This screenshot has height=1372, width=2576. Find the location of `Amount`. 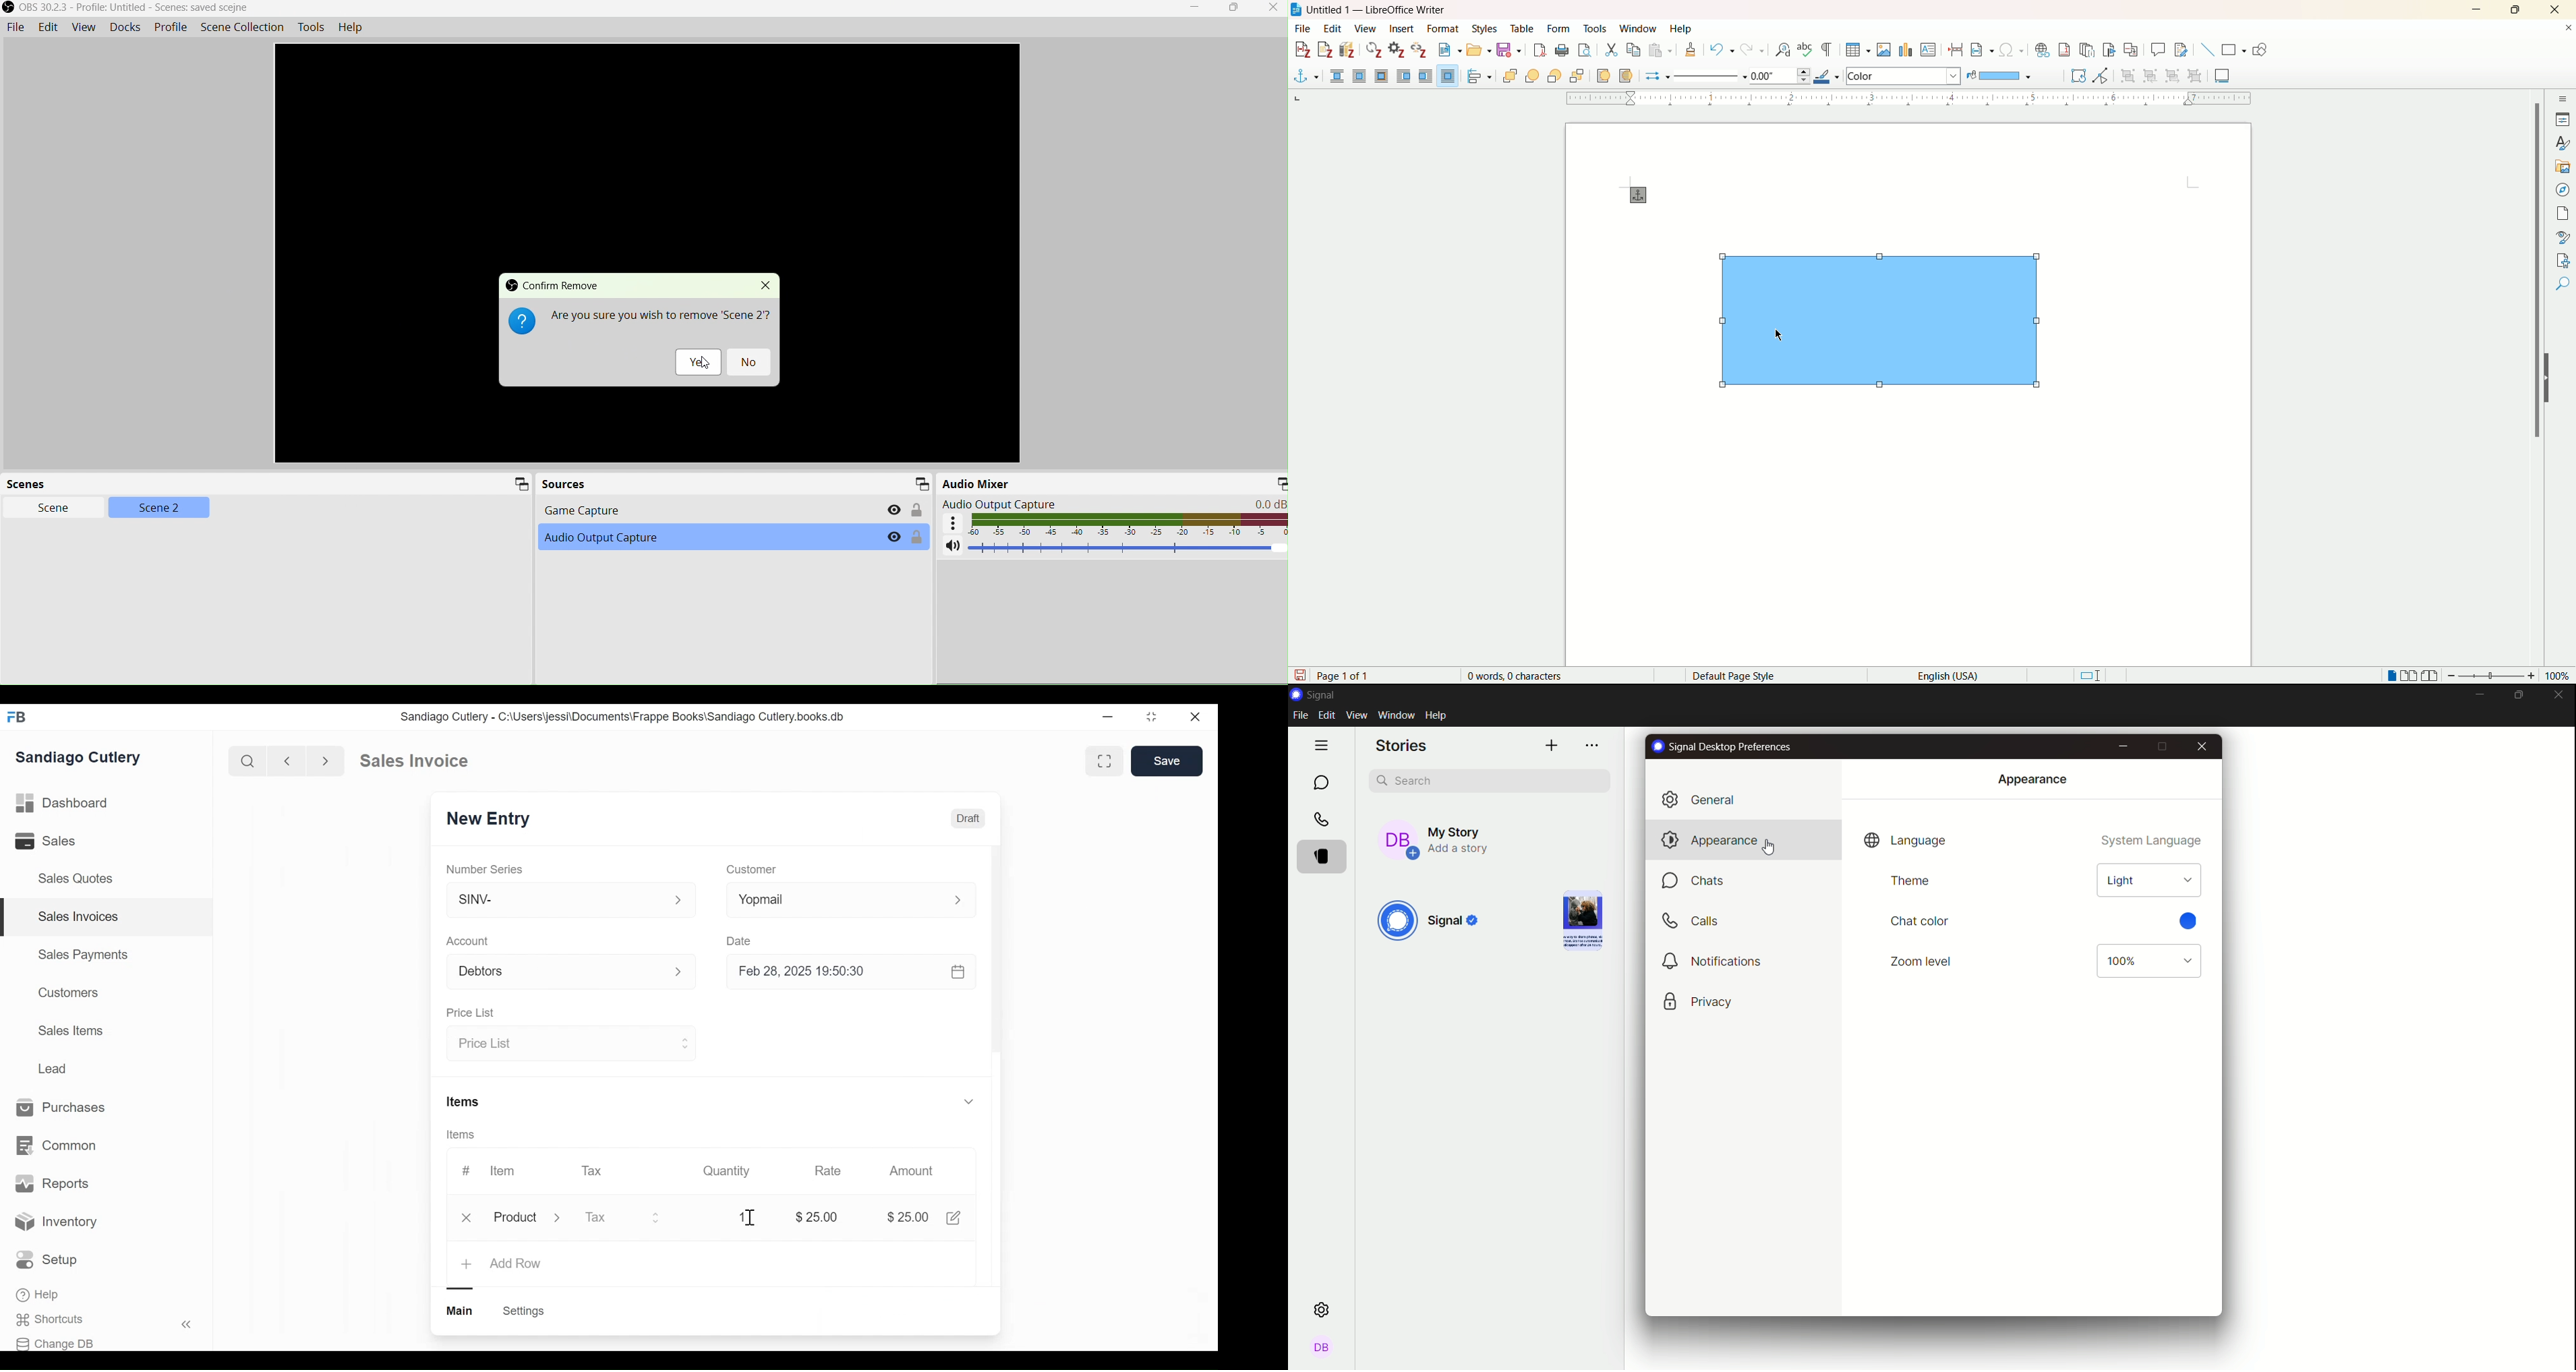

Amount is located at coordinates (912, 1171).